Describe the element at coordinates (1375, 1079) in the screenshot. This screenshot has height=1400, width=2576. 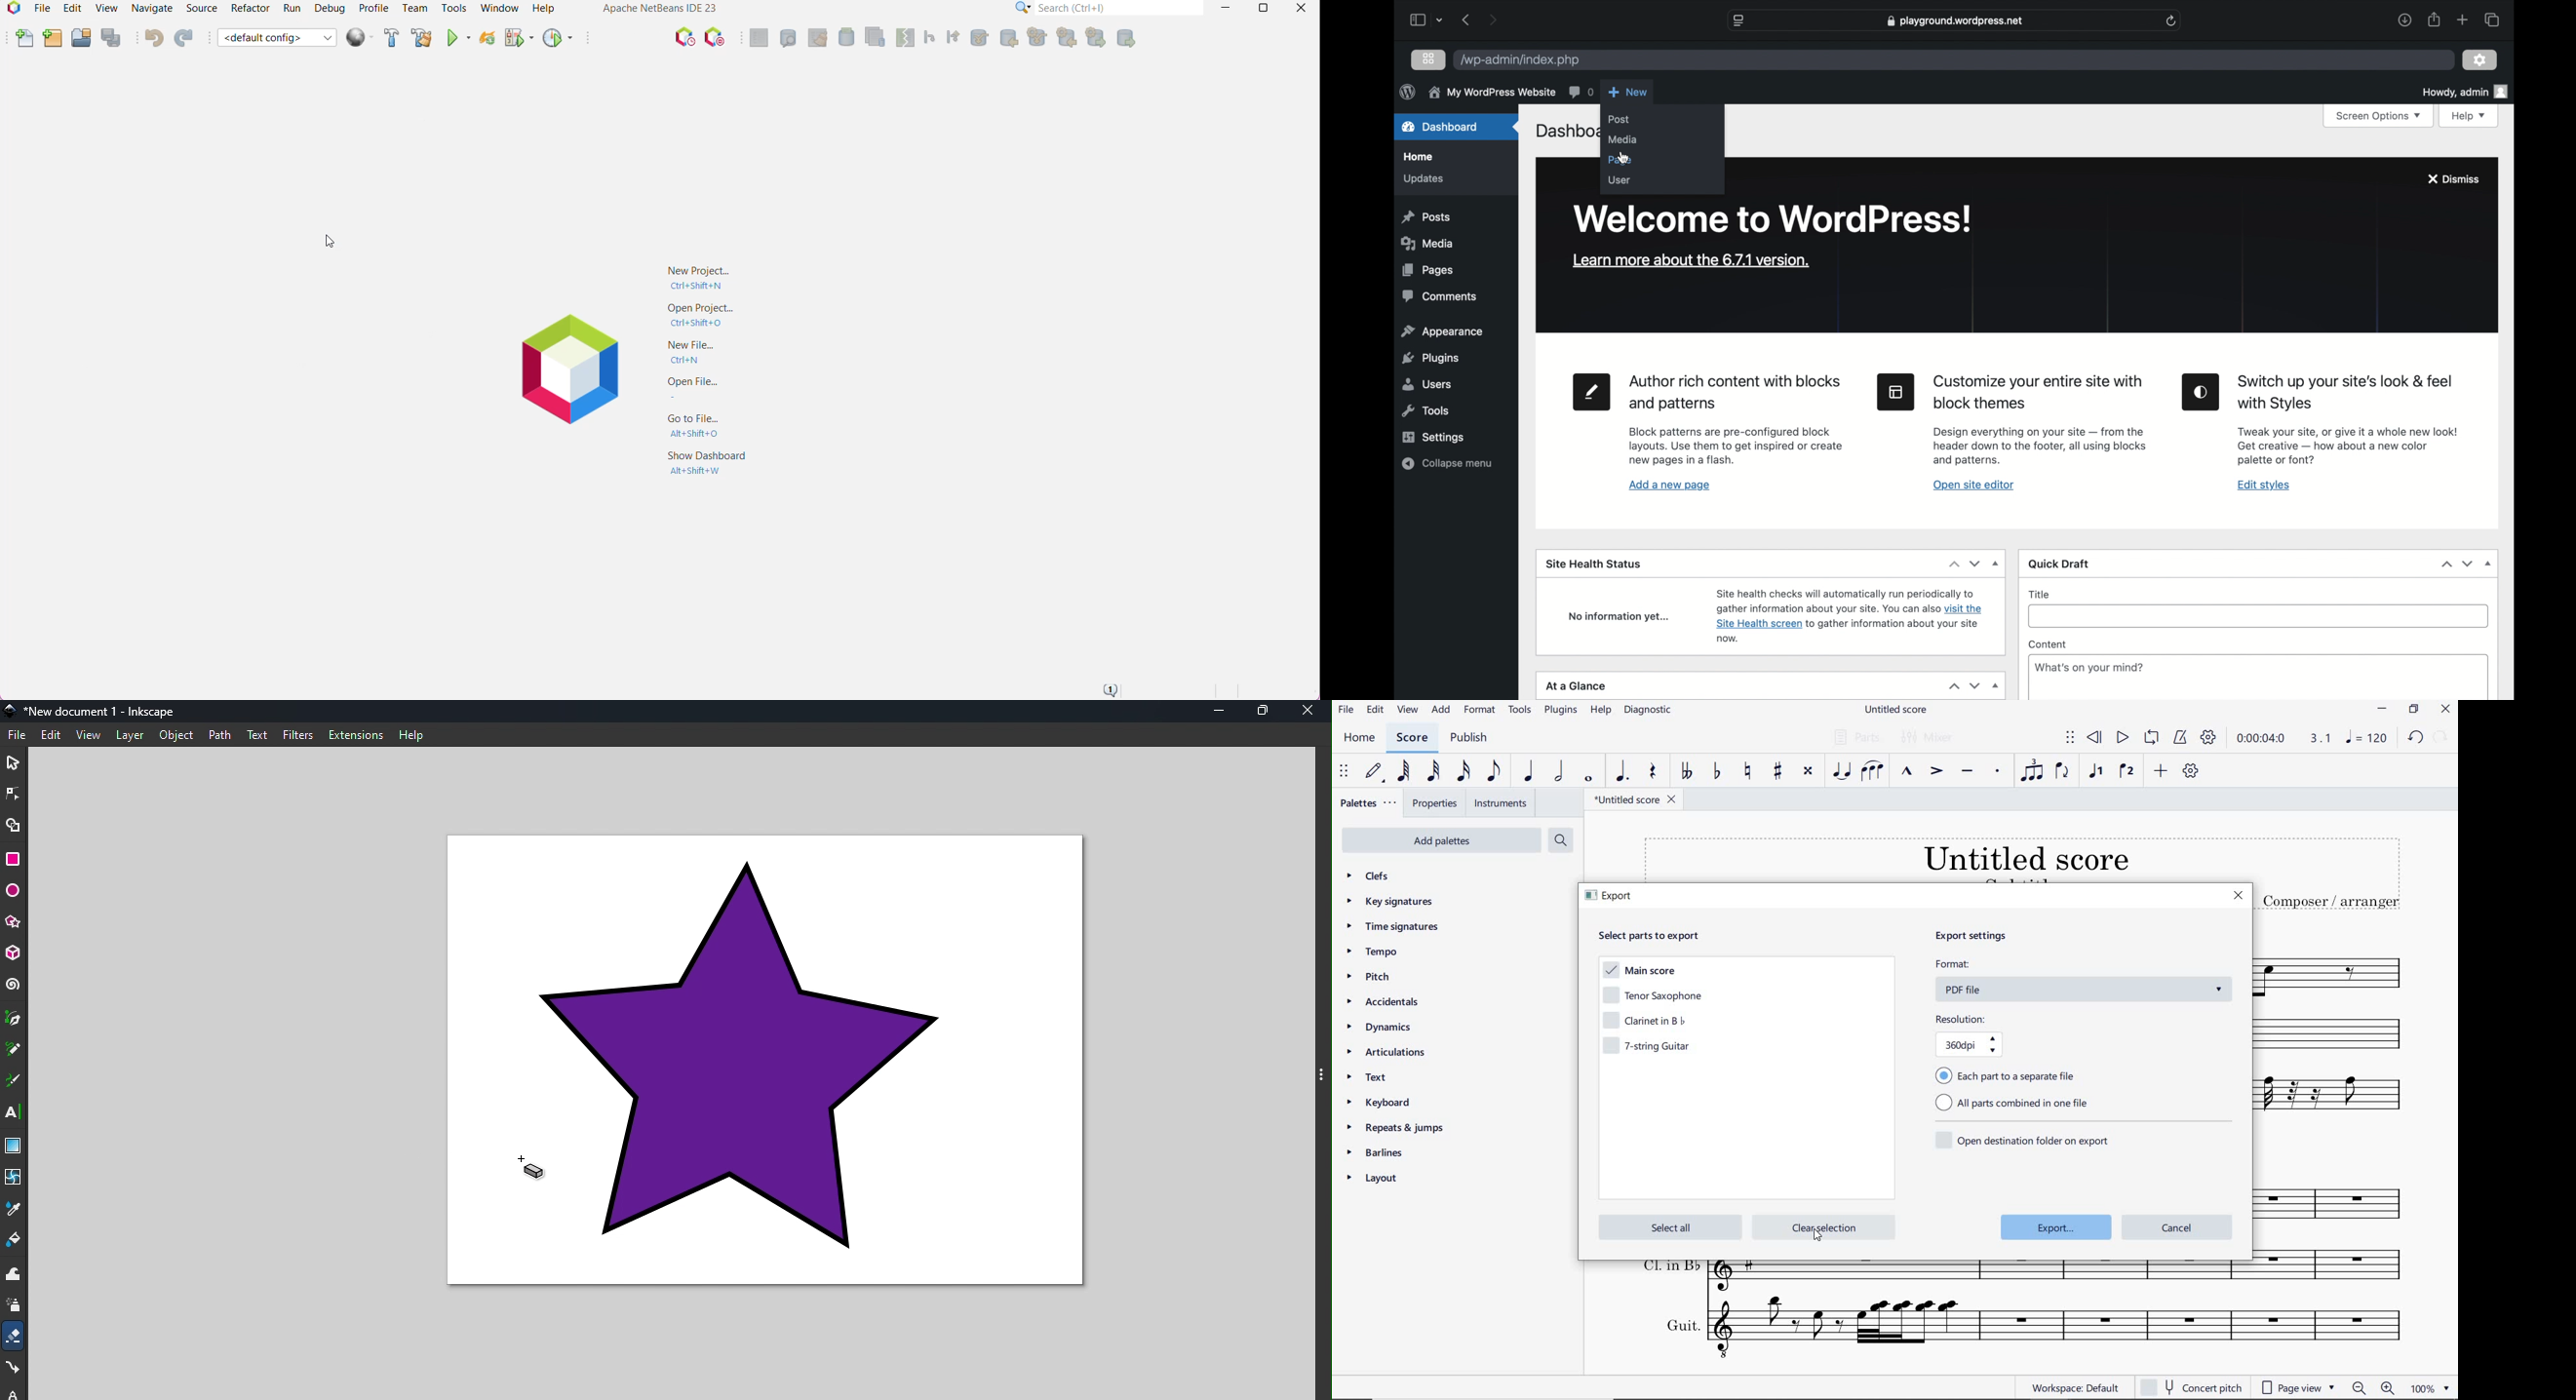
I see `TEXT` at that location.